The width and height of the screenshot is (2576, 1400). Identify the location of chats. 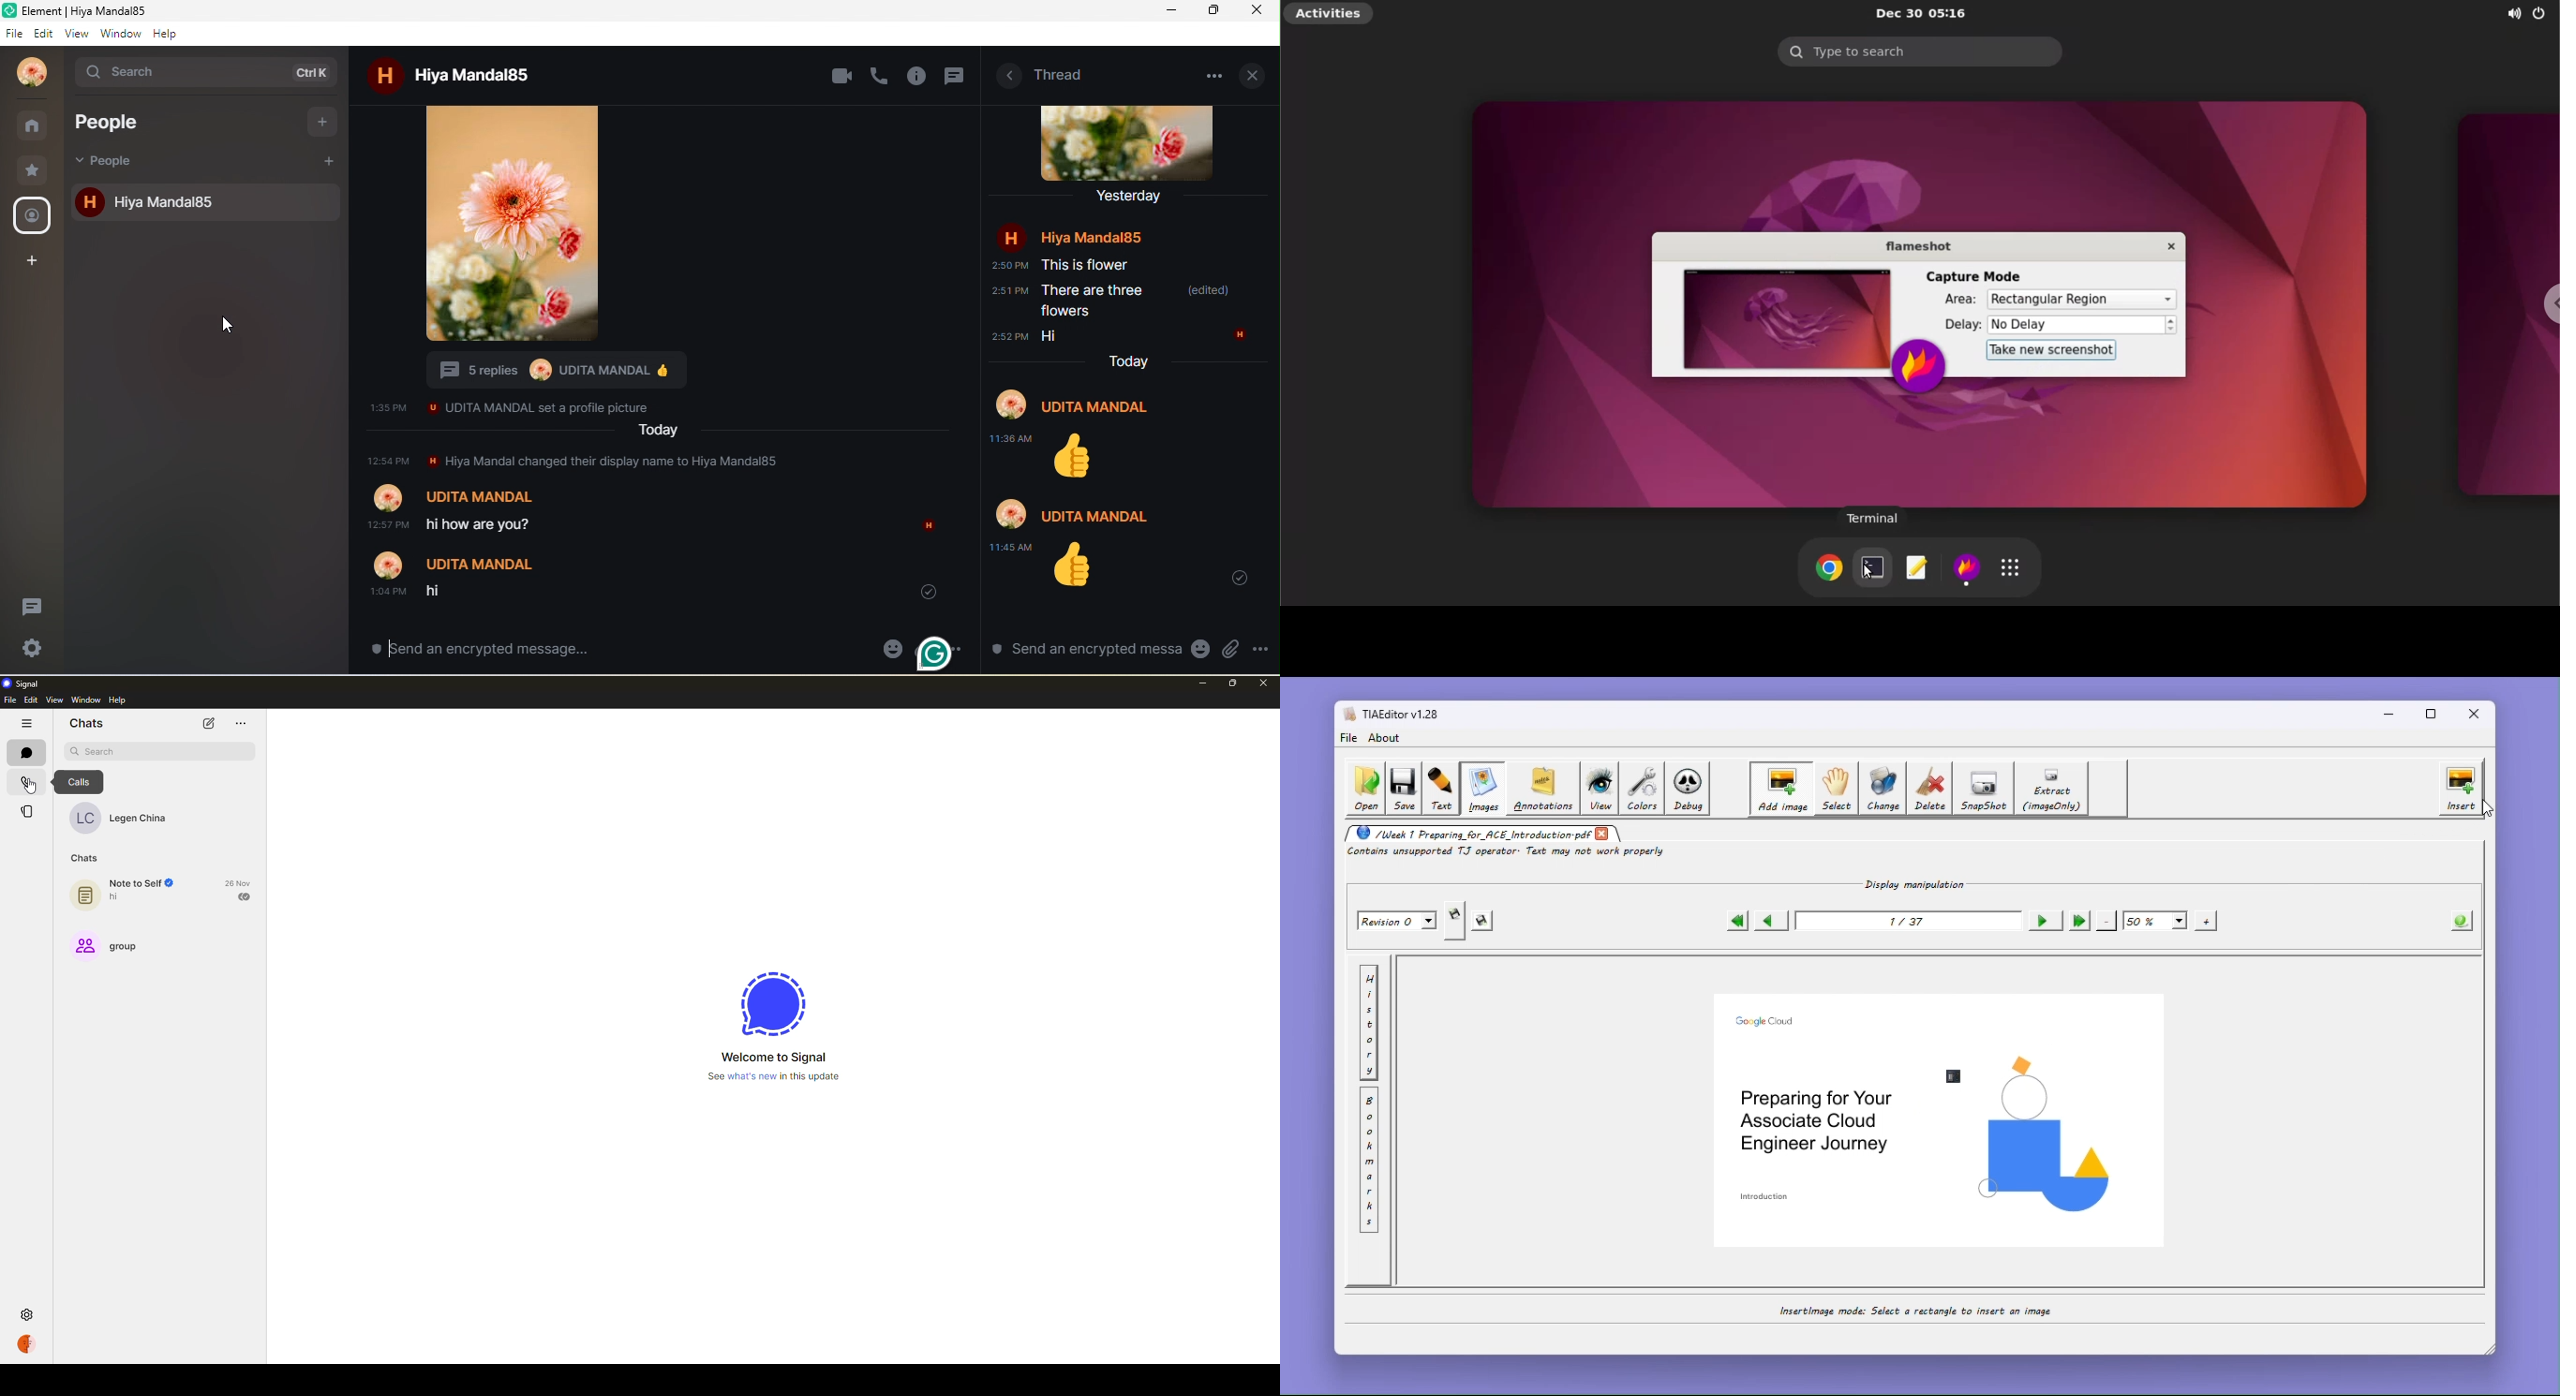
(85, 859).